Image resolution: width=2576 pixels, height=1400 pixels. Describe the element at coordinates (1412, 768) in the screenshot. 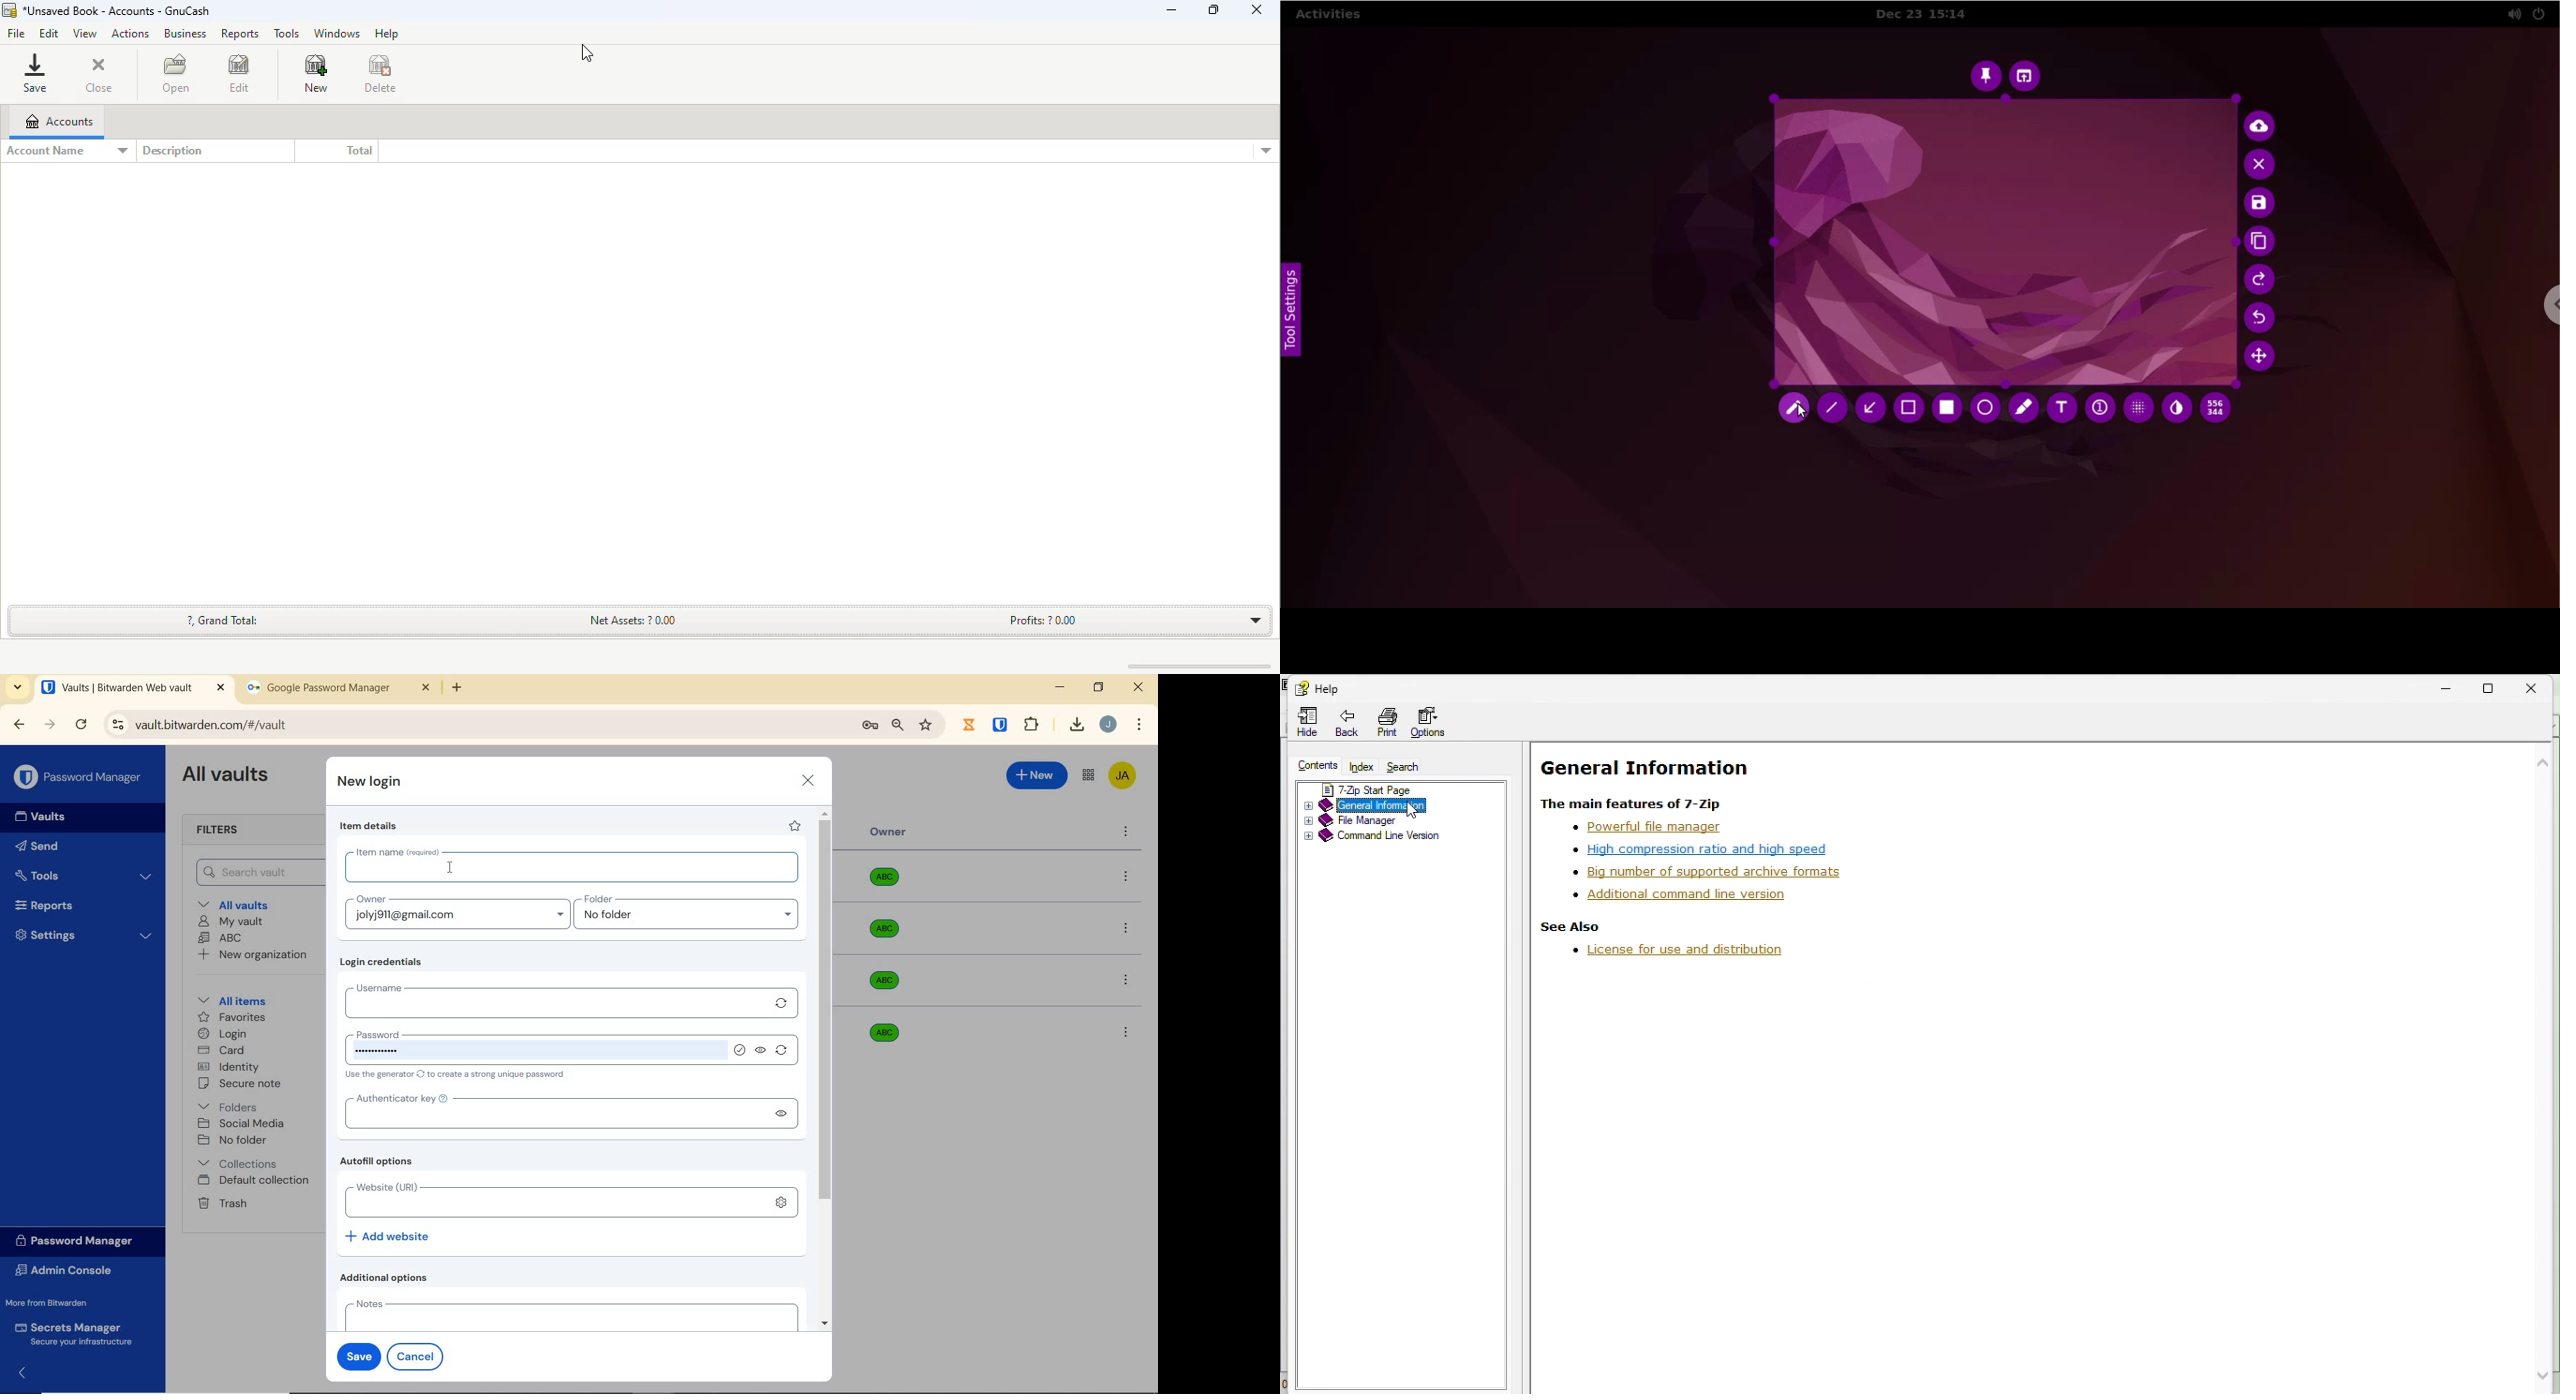

I see `search` at that location.